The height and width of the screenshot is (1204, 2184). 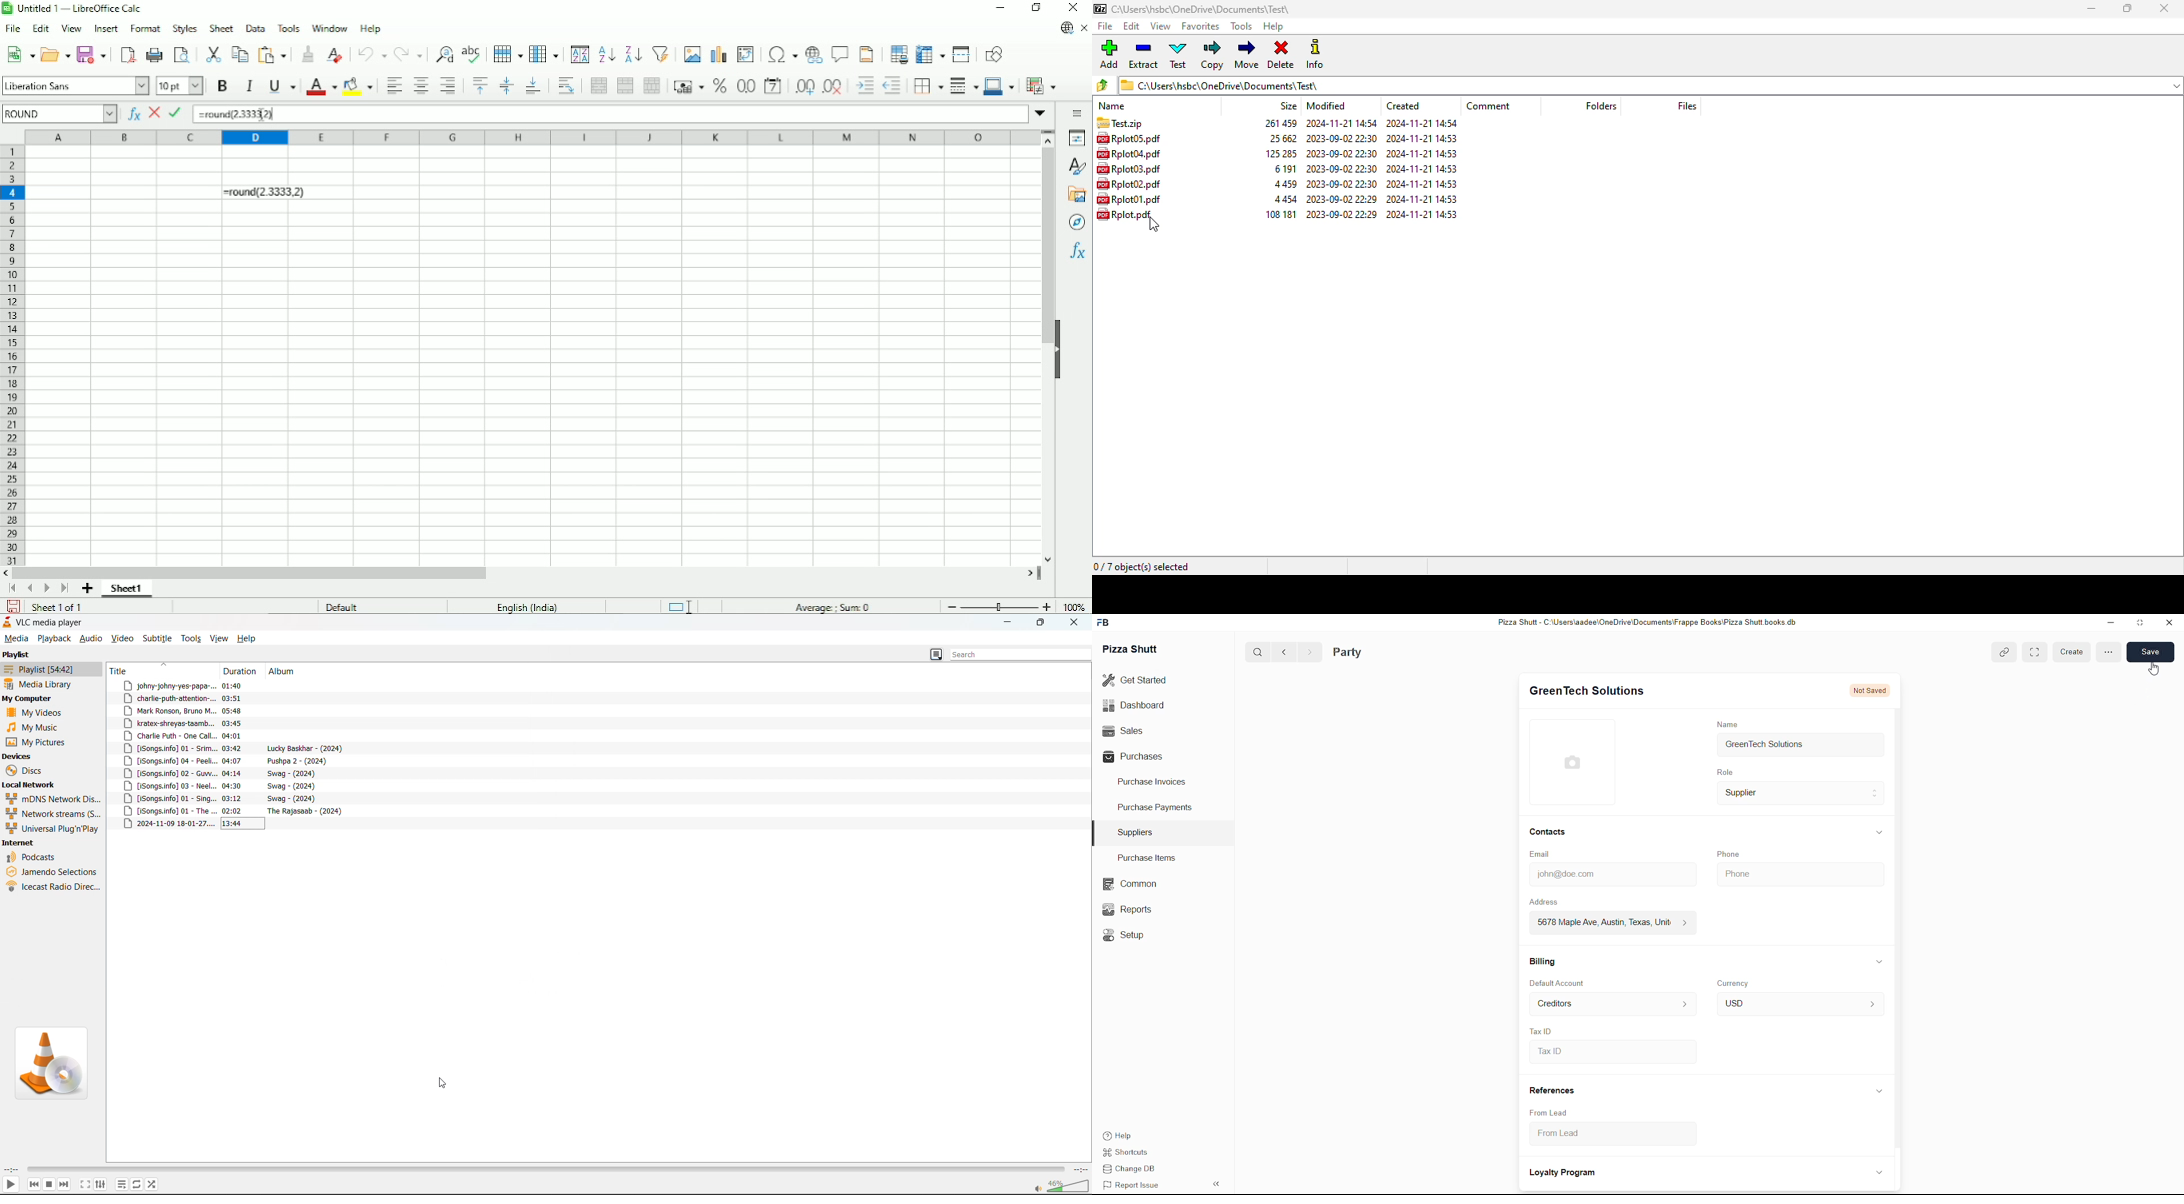 What do you see at coordinates (1601, 1136) in the screenshot?
I see `From Lead` at bounding box center [1601, 1136].